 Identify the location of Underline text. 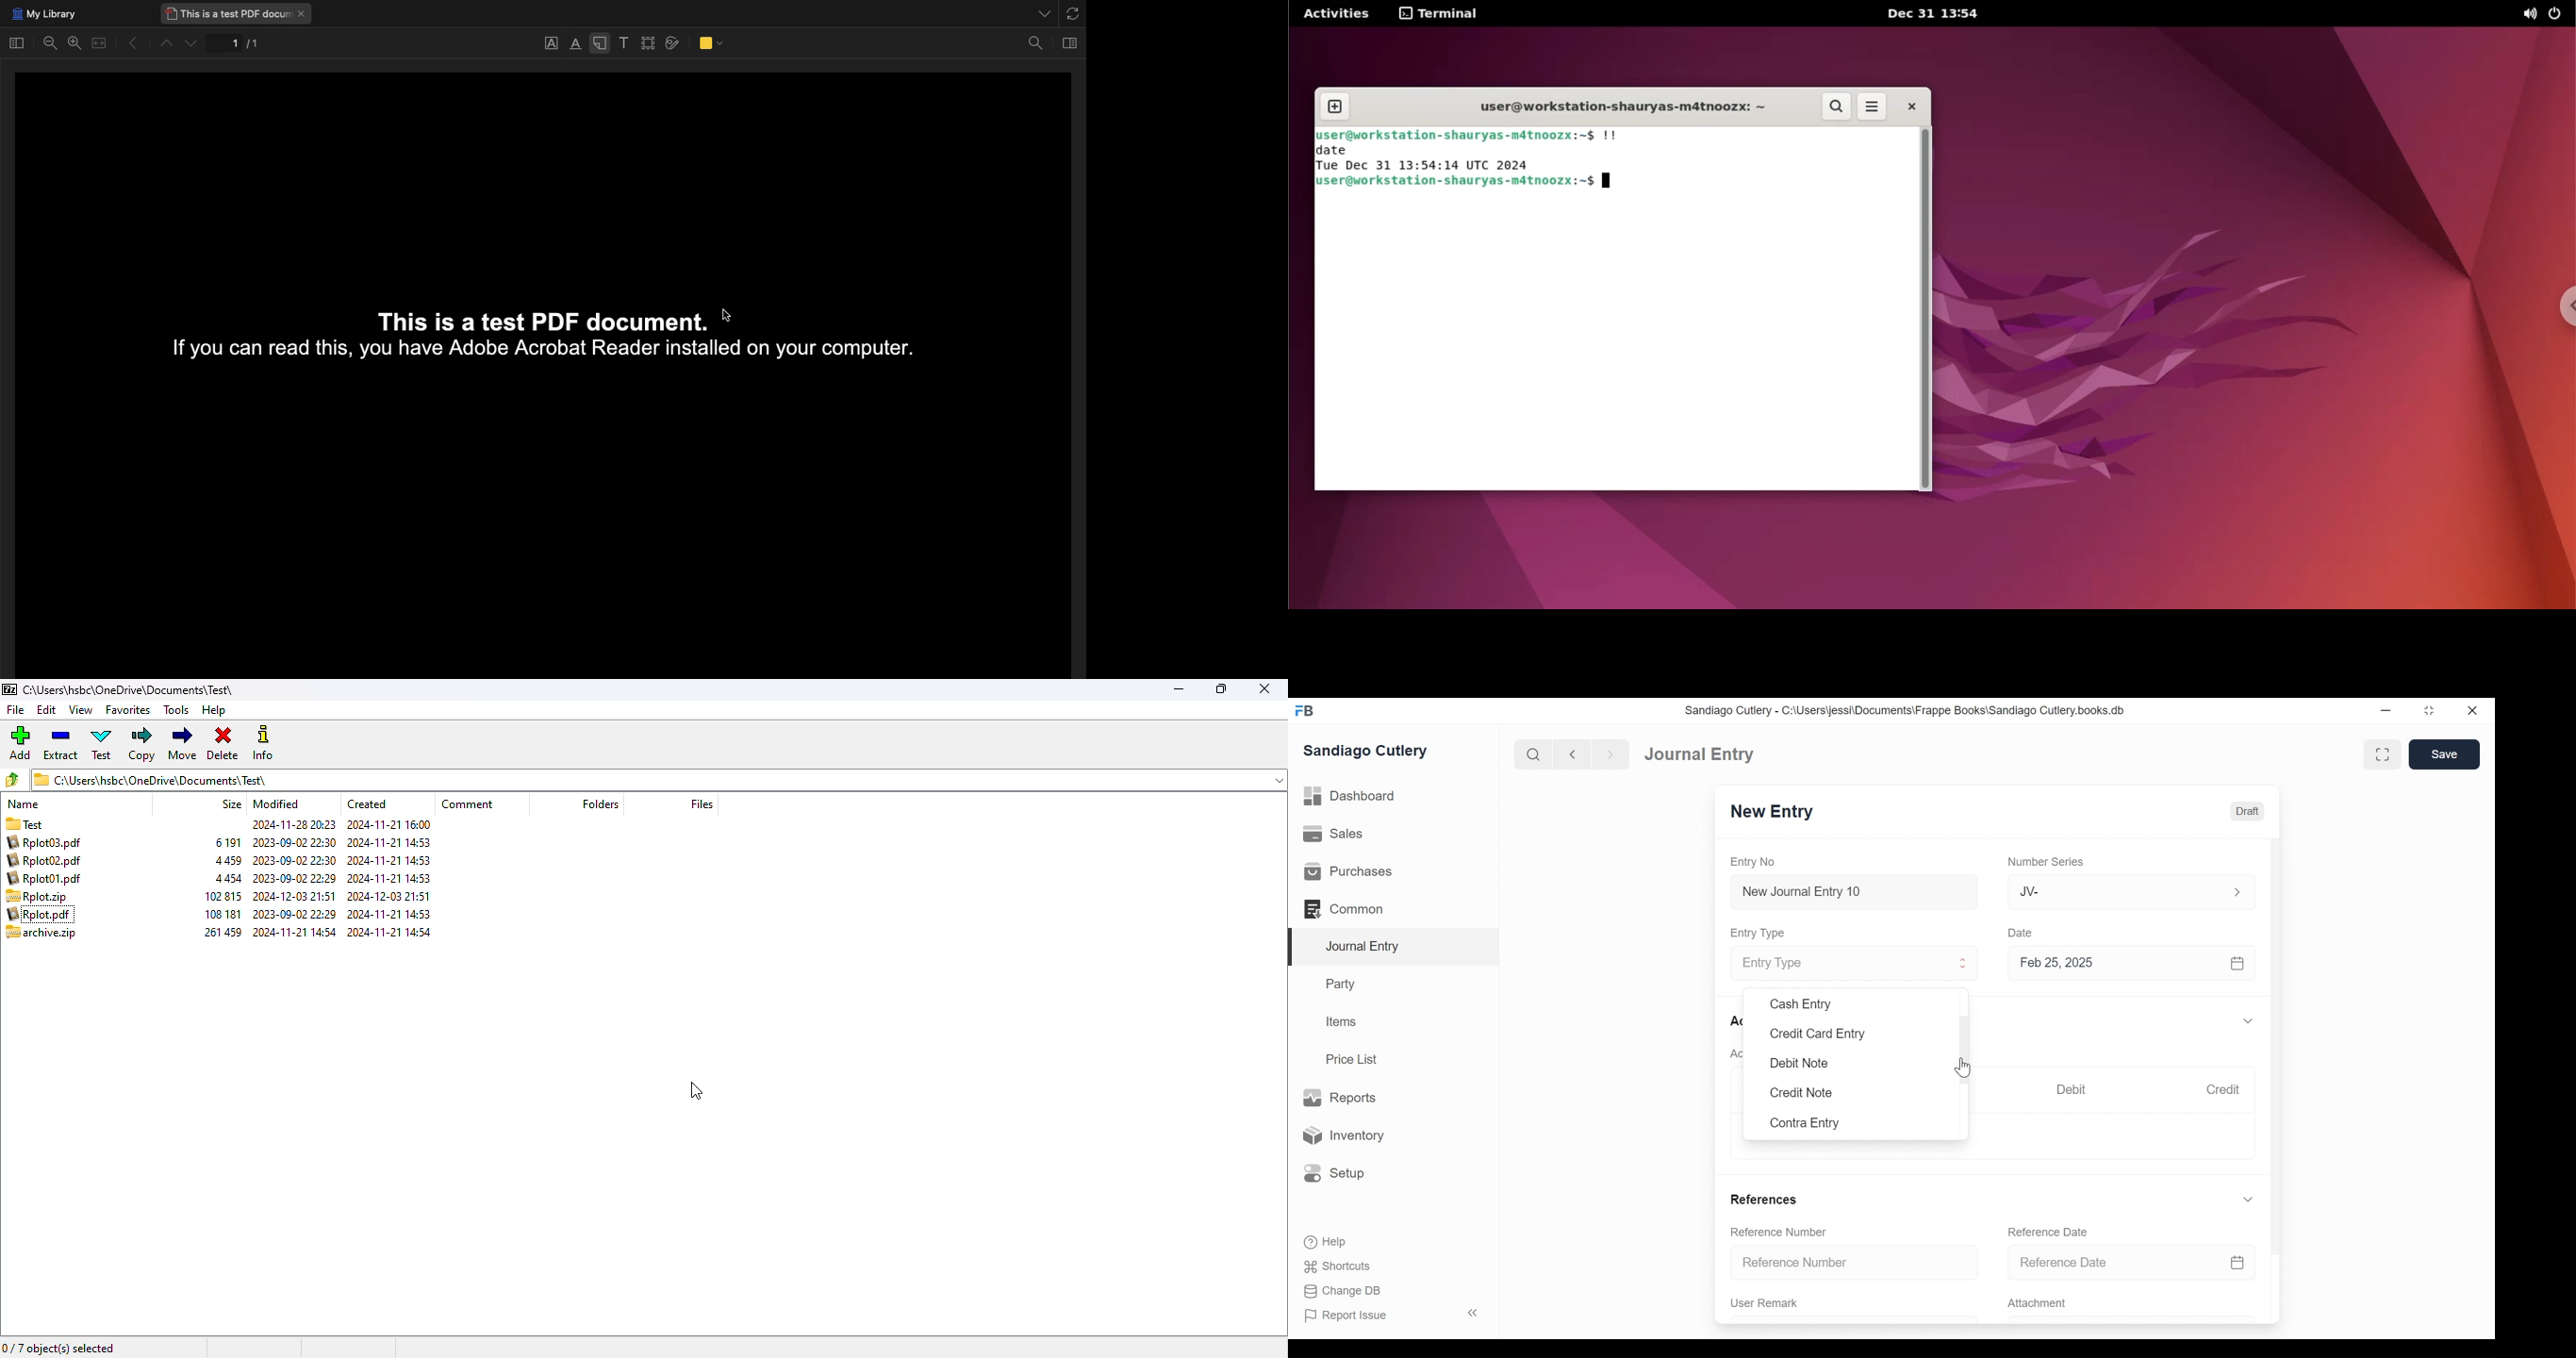
(551, 42).